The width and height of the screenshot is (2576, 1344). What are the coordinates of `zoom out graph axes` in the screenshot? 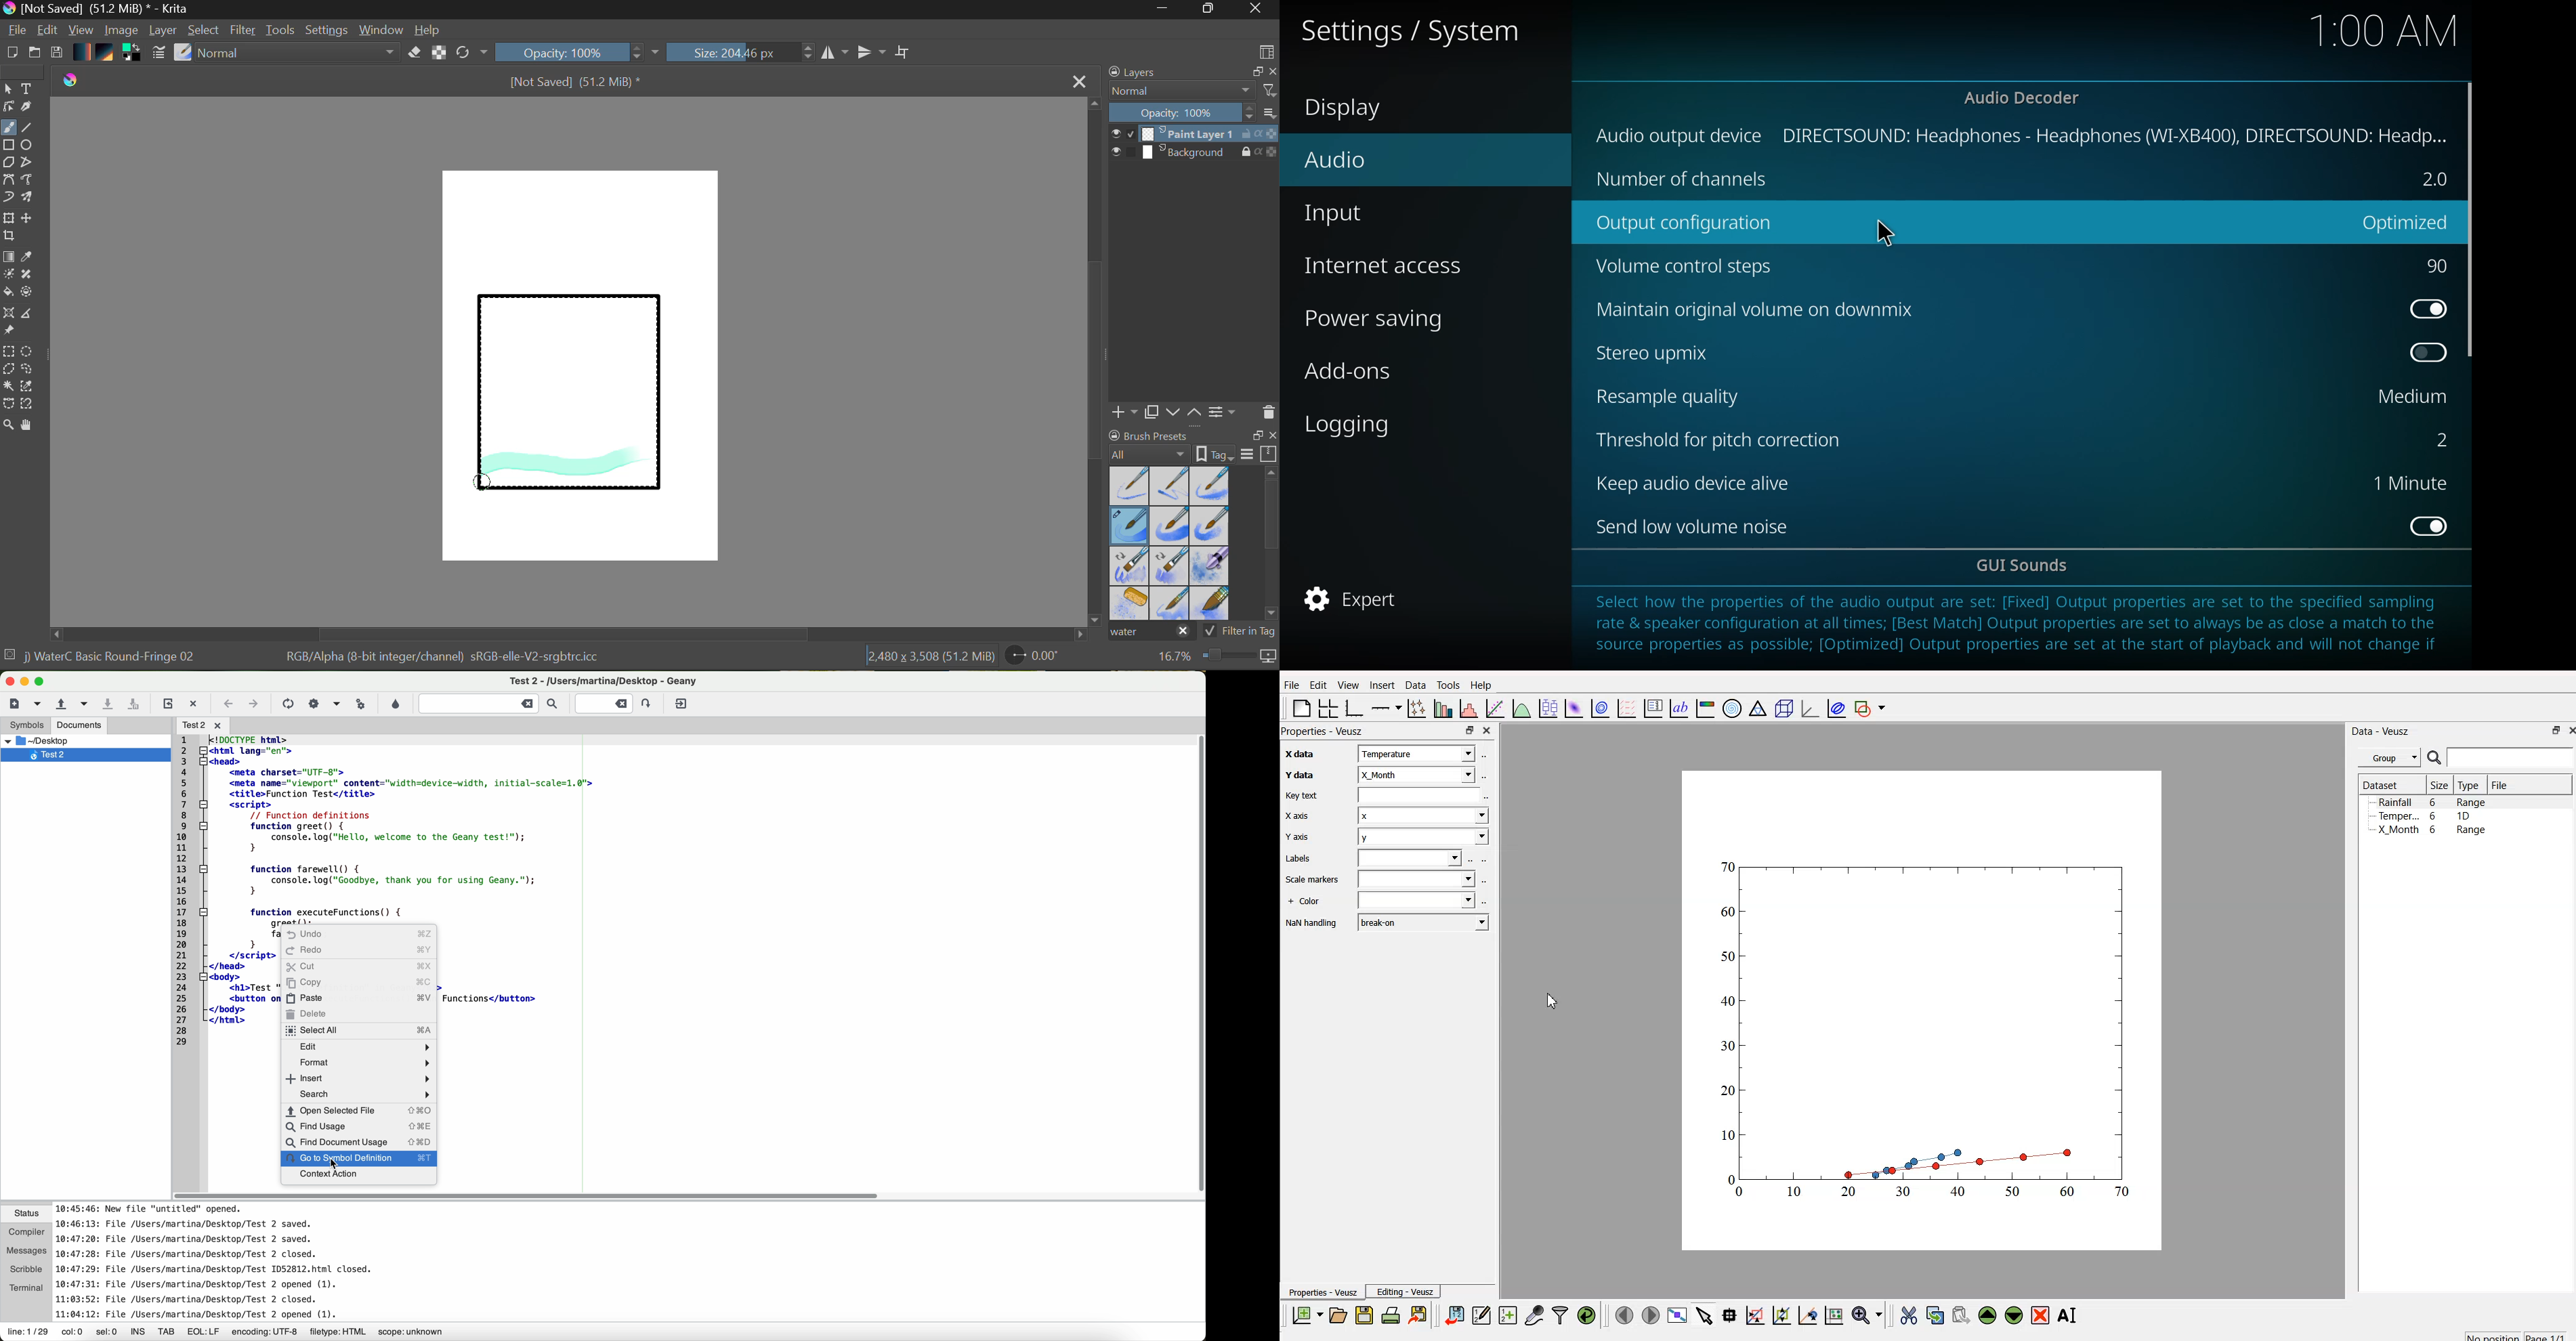 It's located at (1807, 1315).